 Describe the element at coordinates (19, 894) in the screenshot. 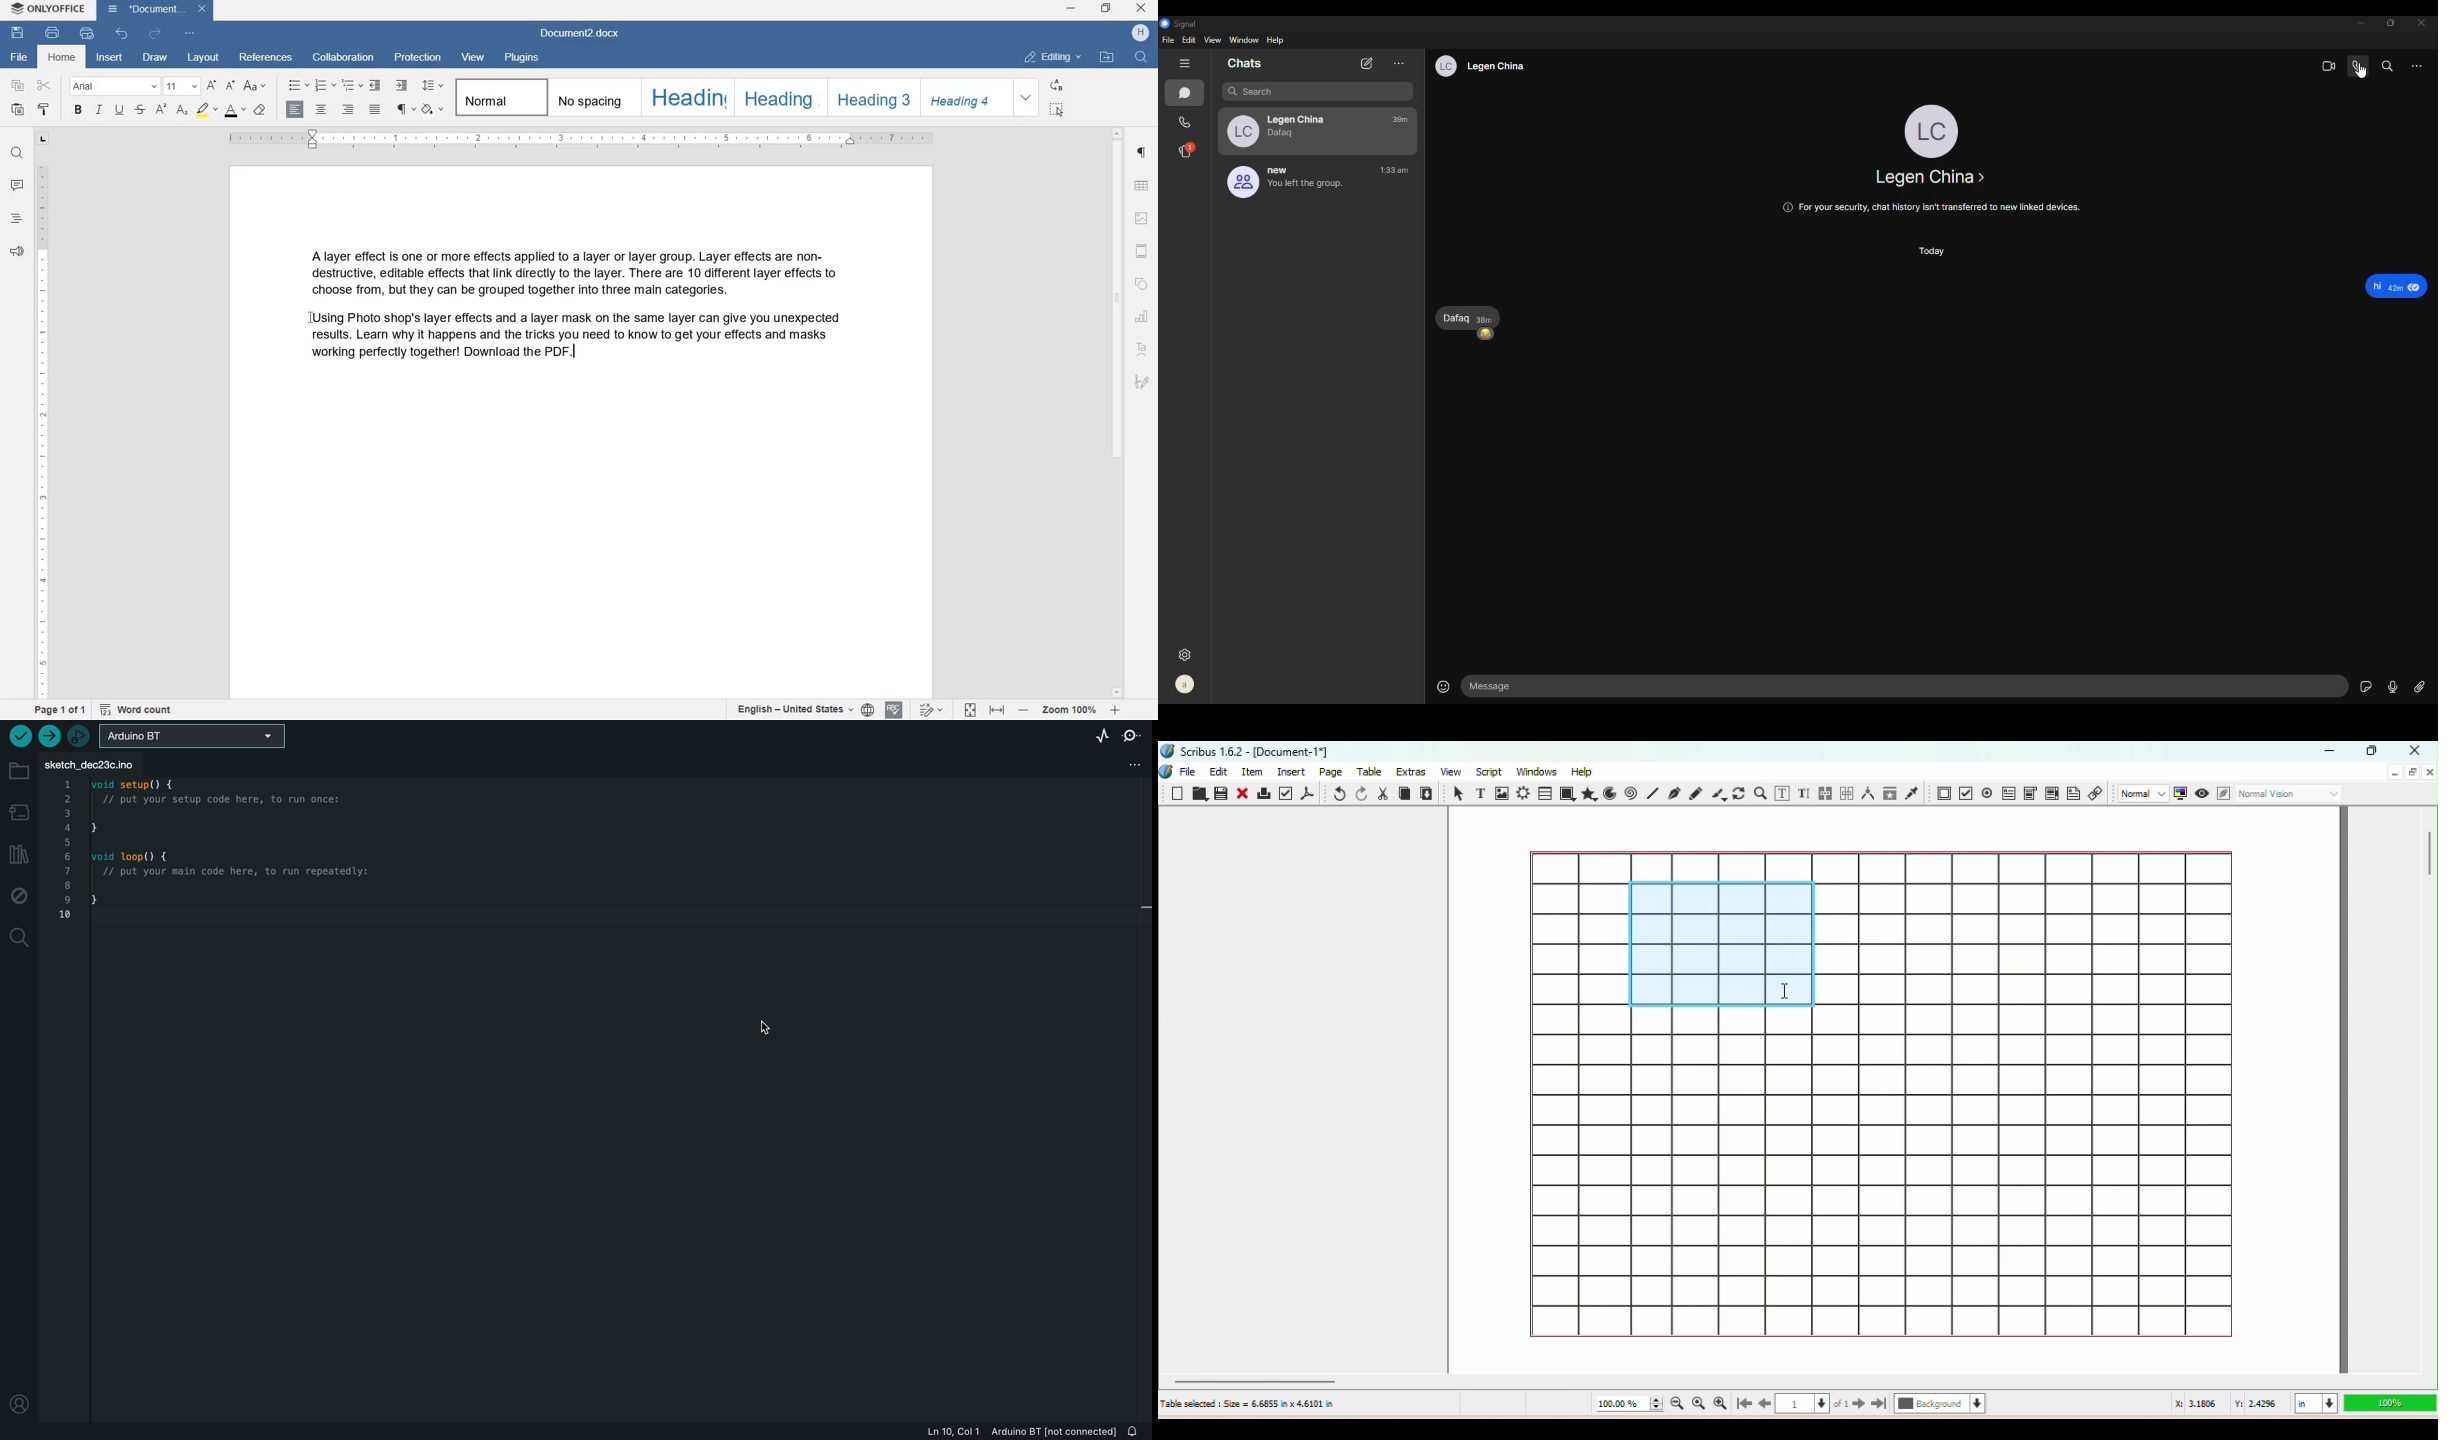

I see `debug` at that location.